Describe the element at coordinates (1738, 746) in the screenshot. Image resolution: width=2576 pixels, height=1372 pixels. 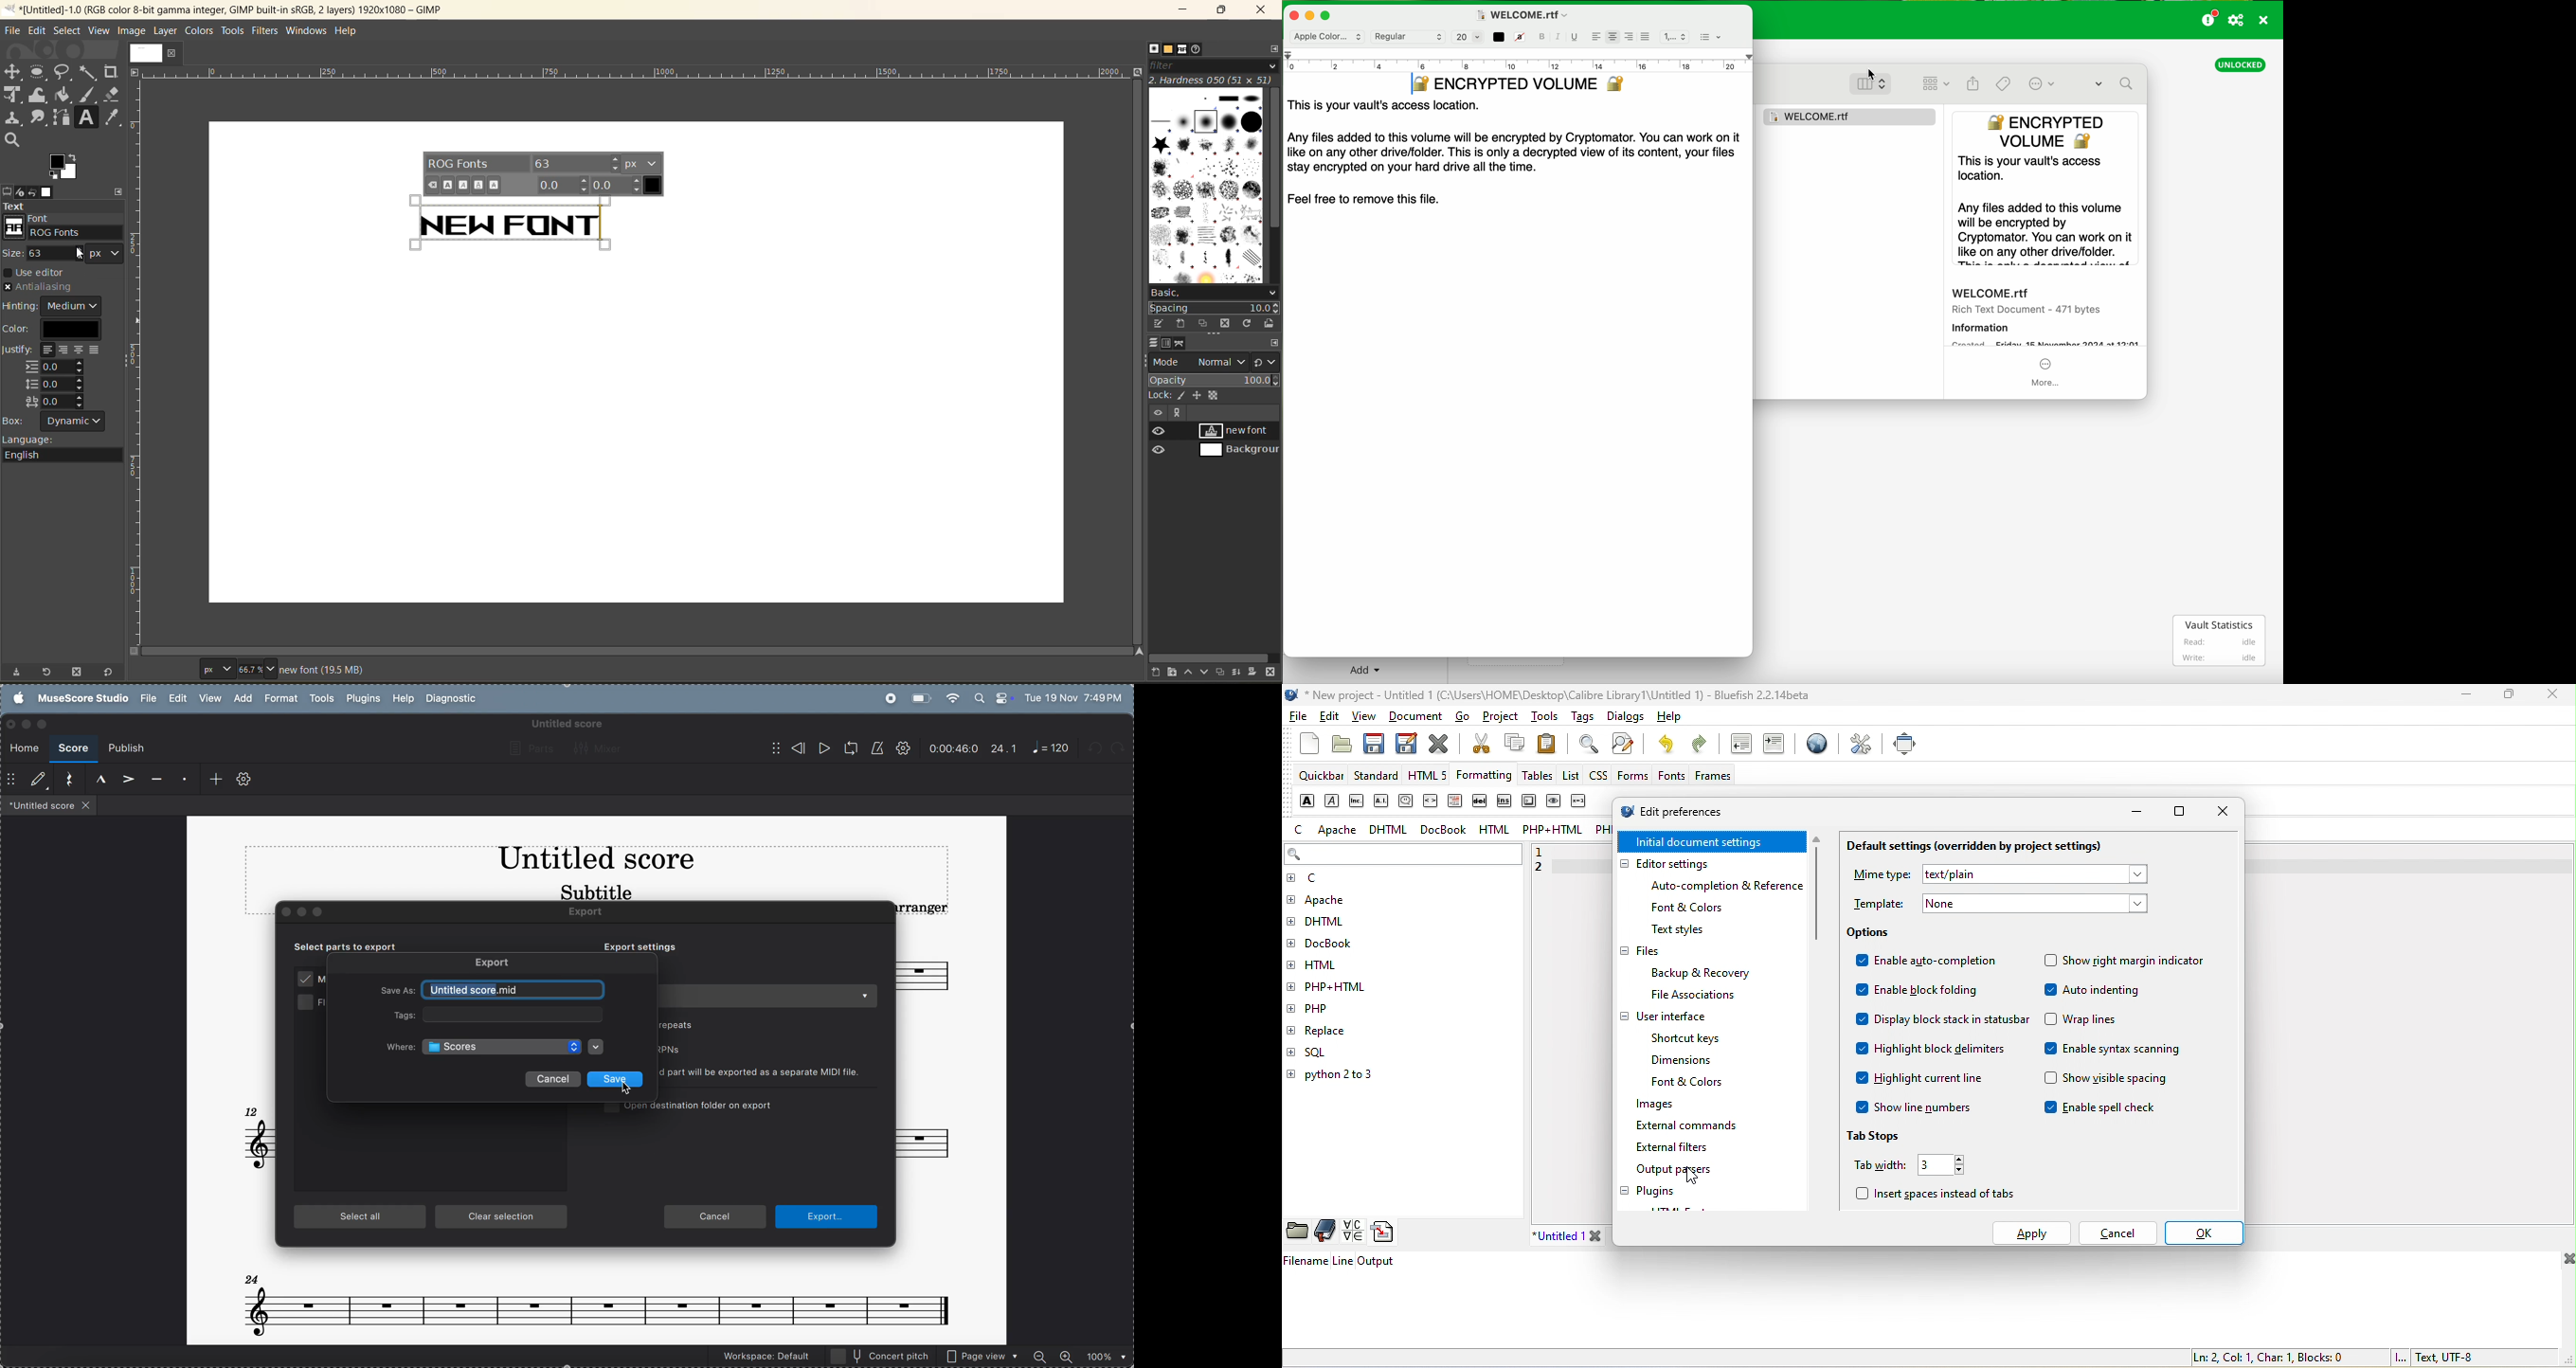
I see `unindent` at that location.